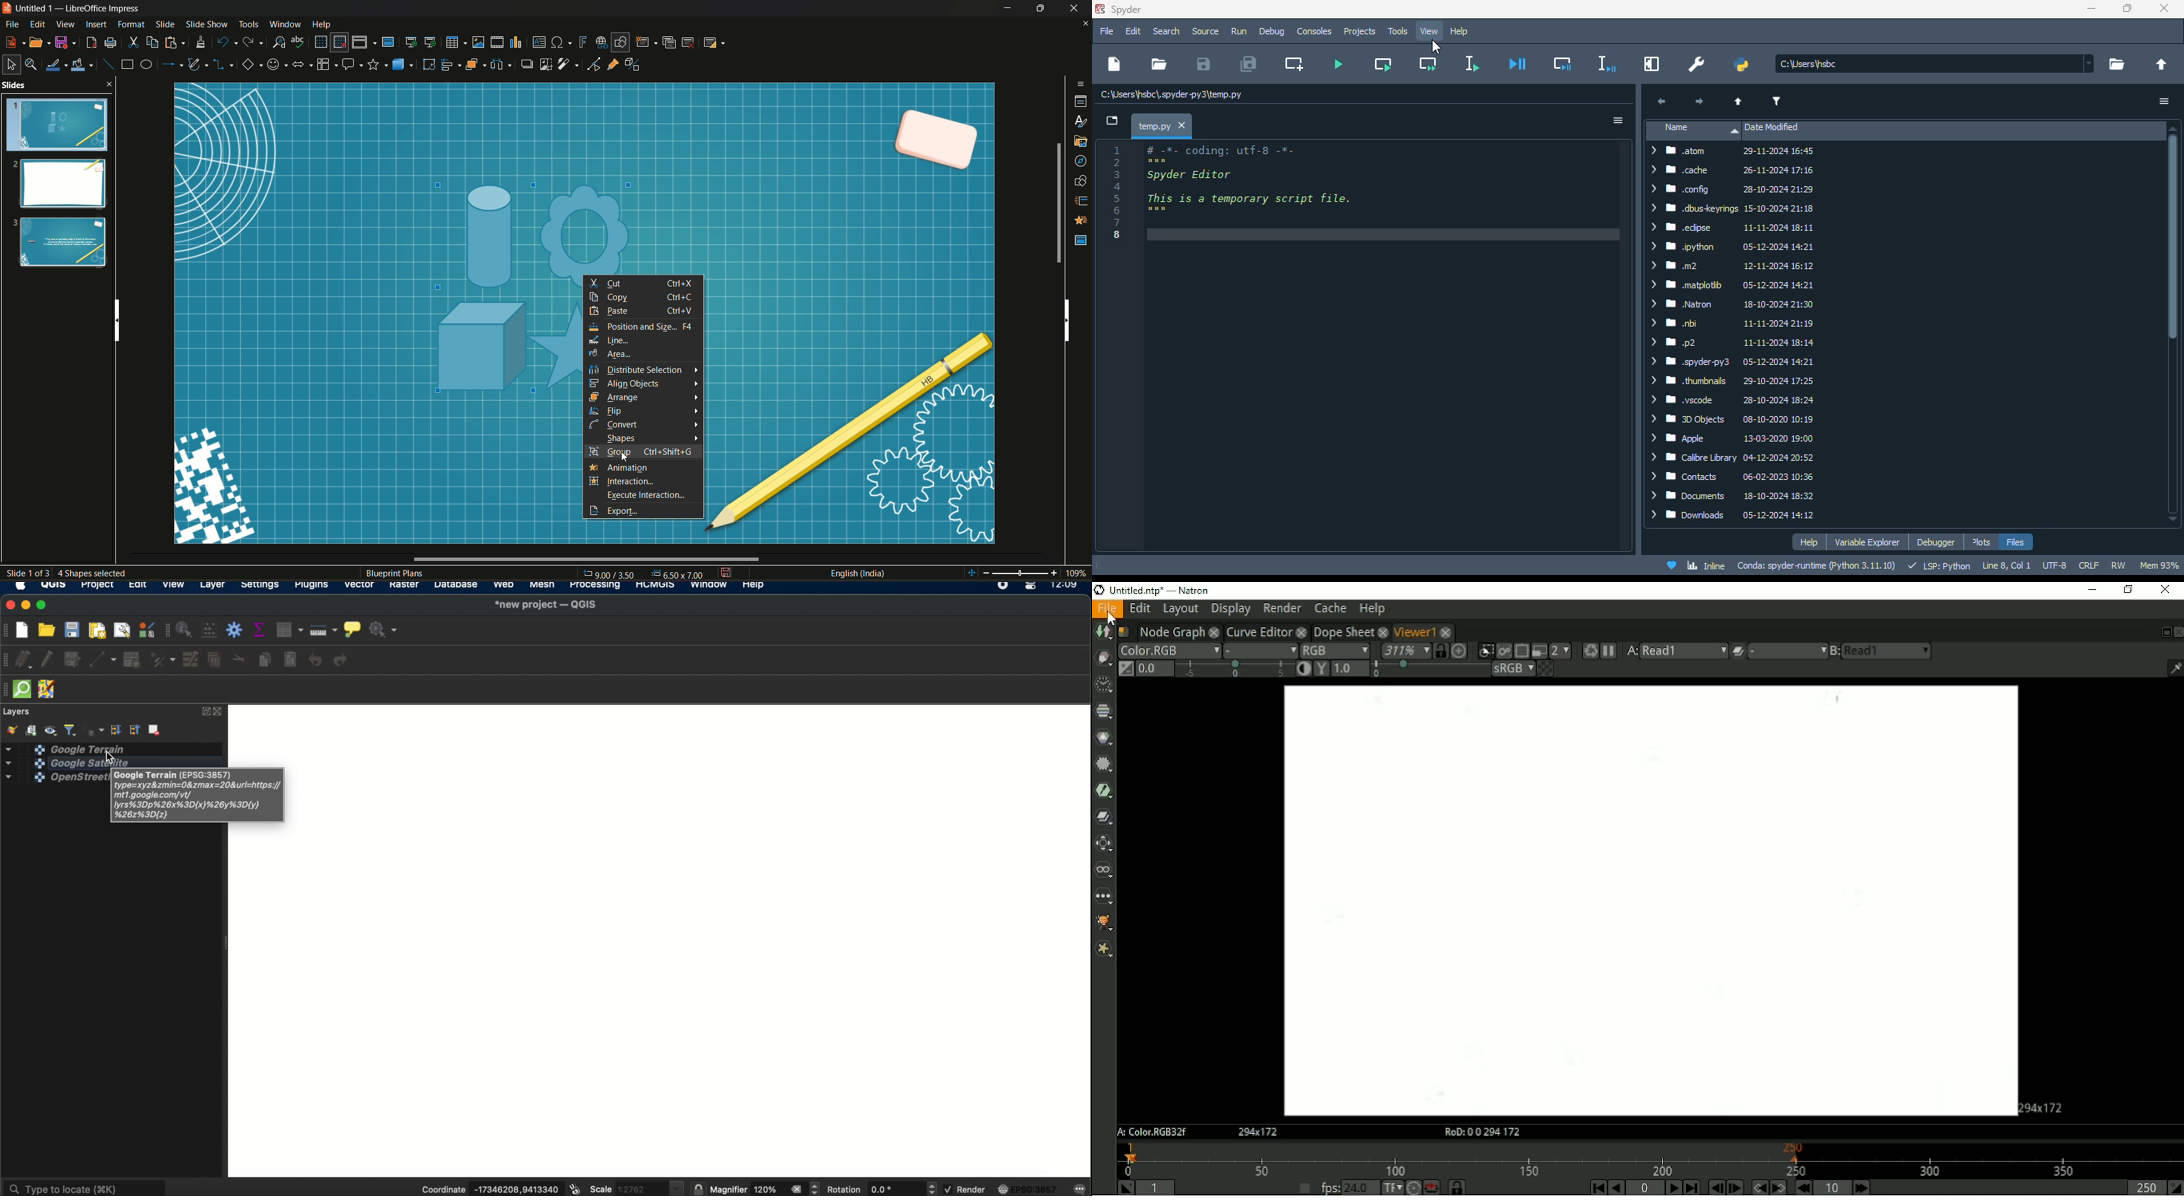 This screenshot has height=1204, width=2184. What do you see at coordinates (2088, 565) in the screenshot?
I see `CRLF` at bounding box center [2088, 565].